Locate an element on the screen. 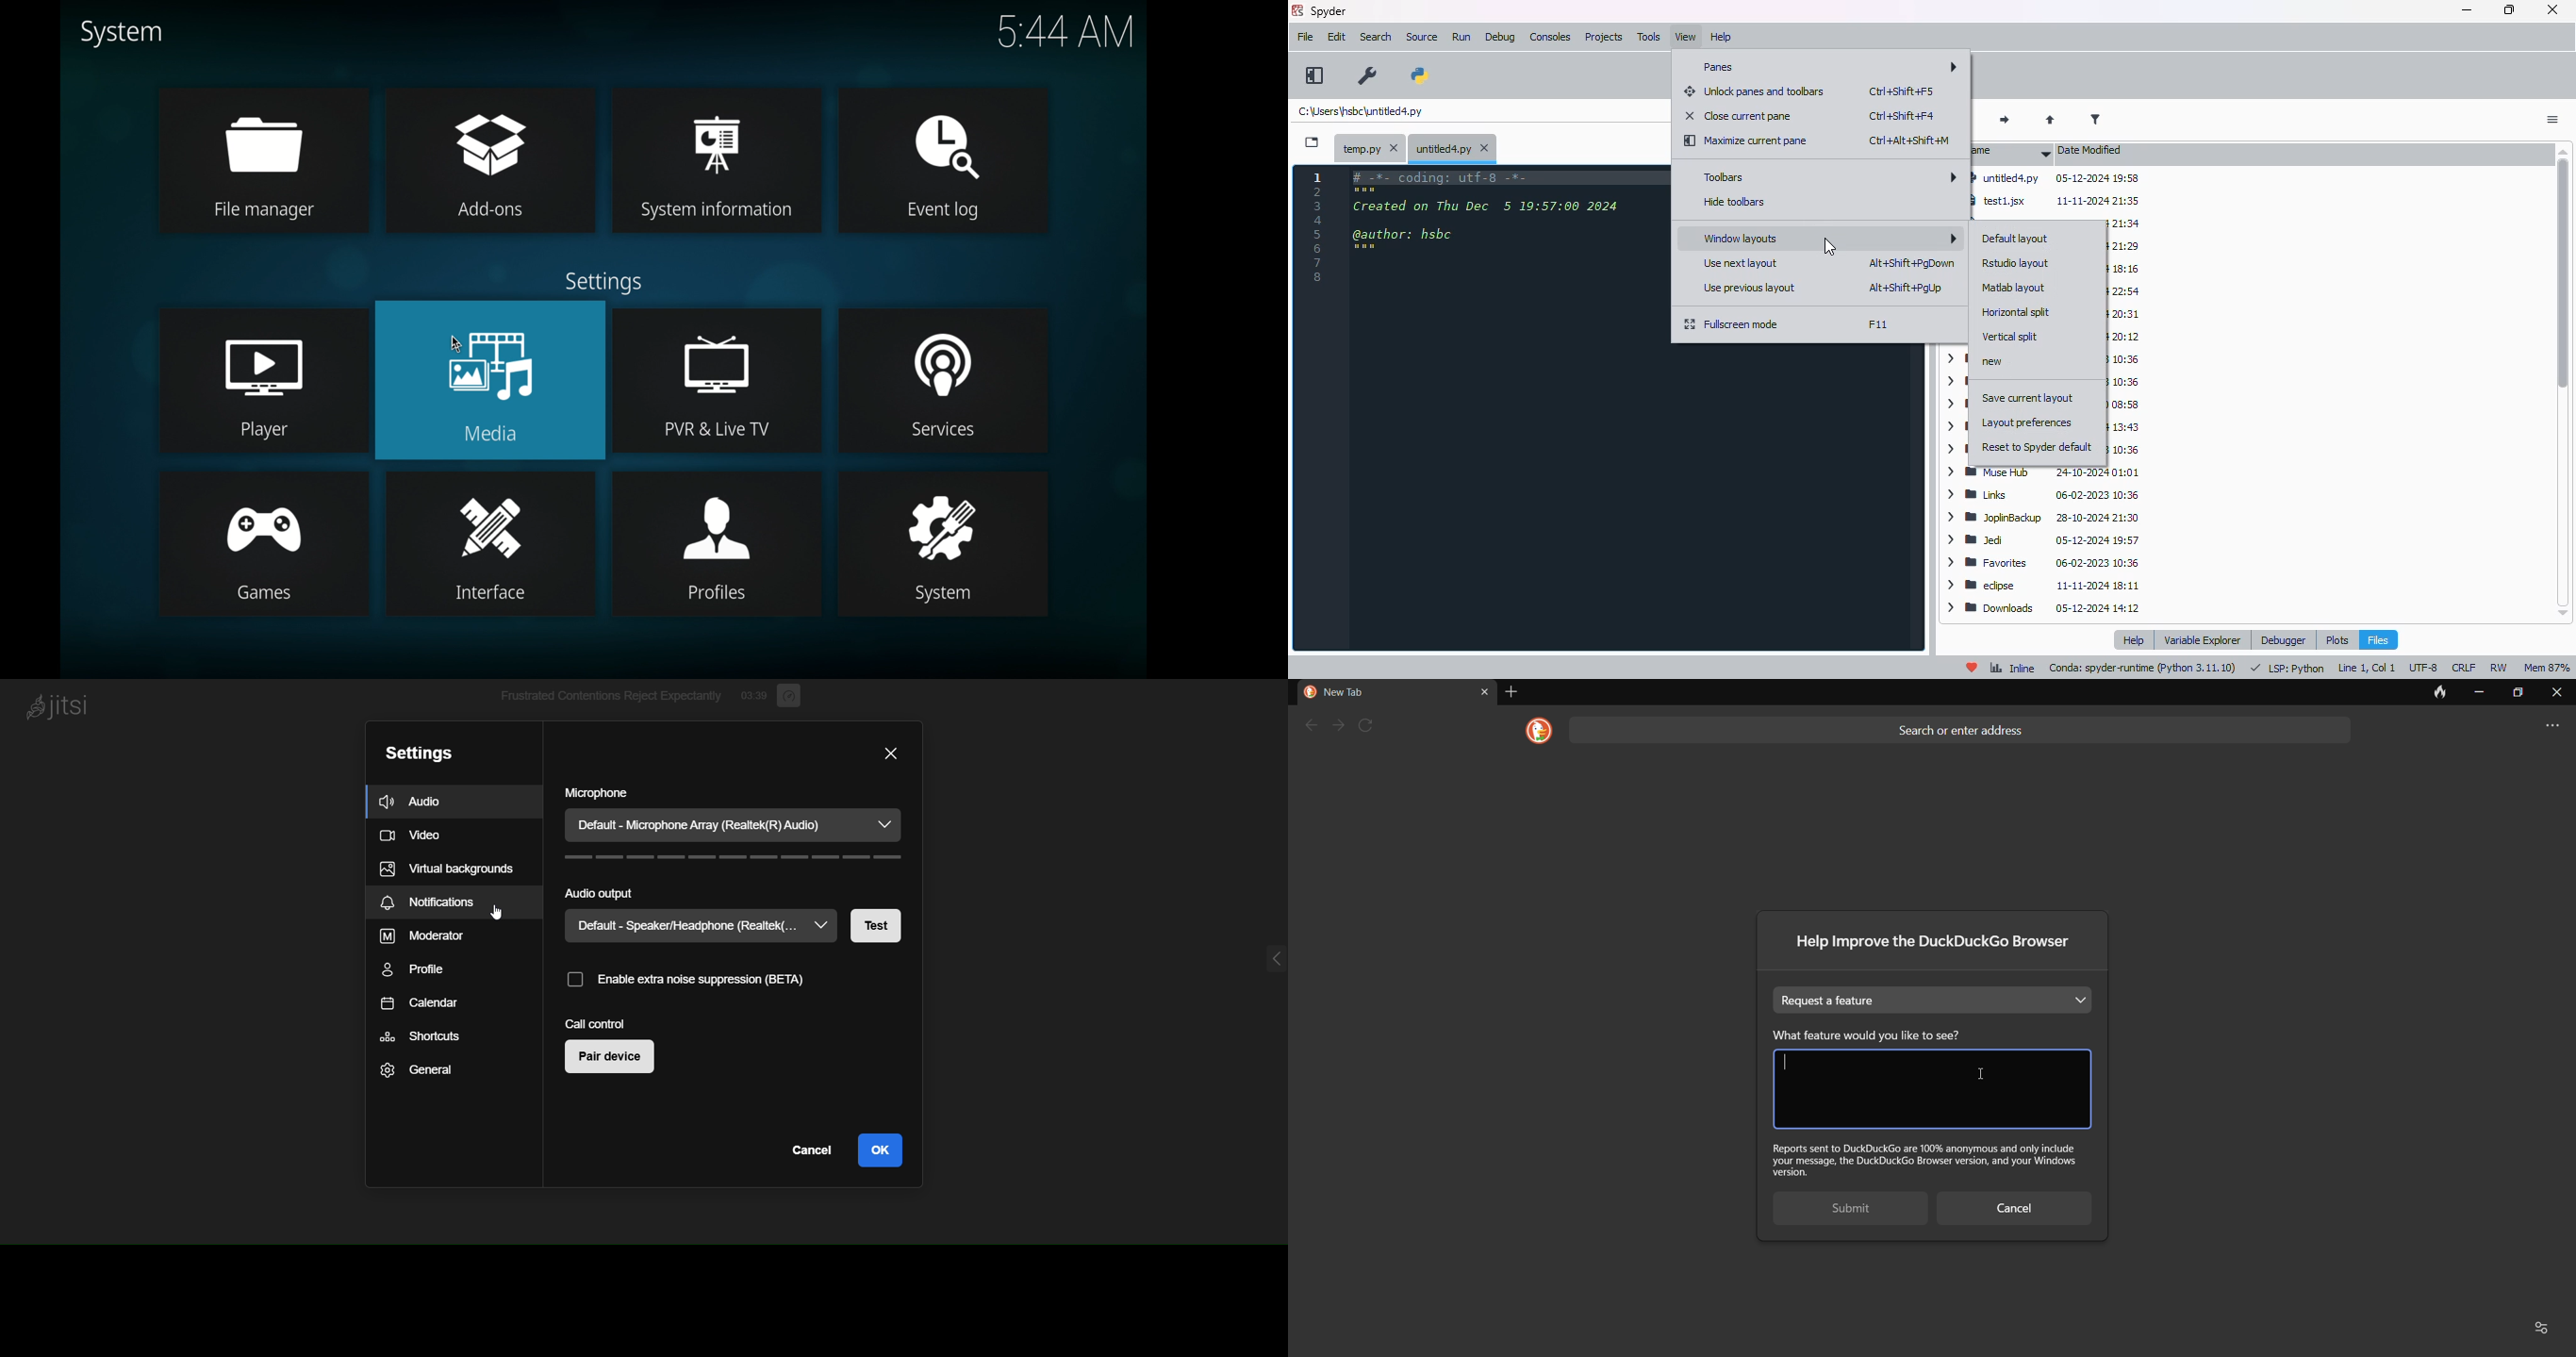 This screenshot has width=2576, height=1372. layout preferences is located at coordinates (2028, 422).